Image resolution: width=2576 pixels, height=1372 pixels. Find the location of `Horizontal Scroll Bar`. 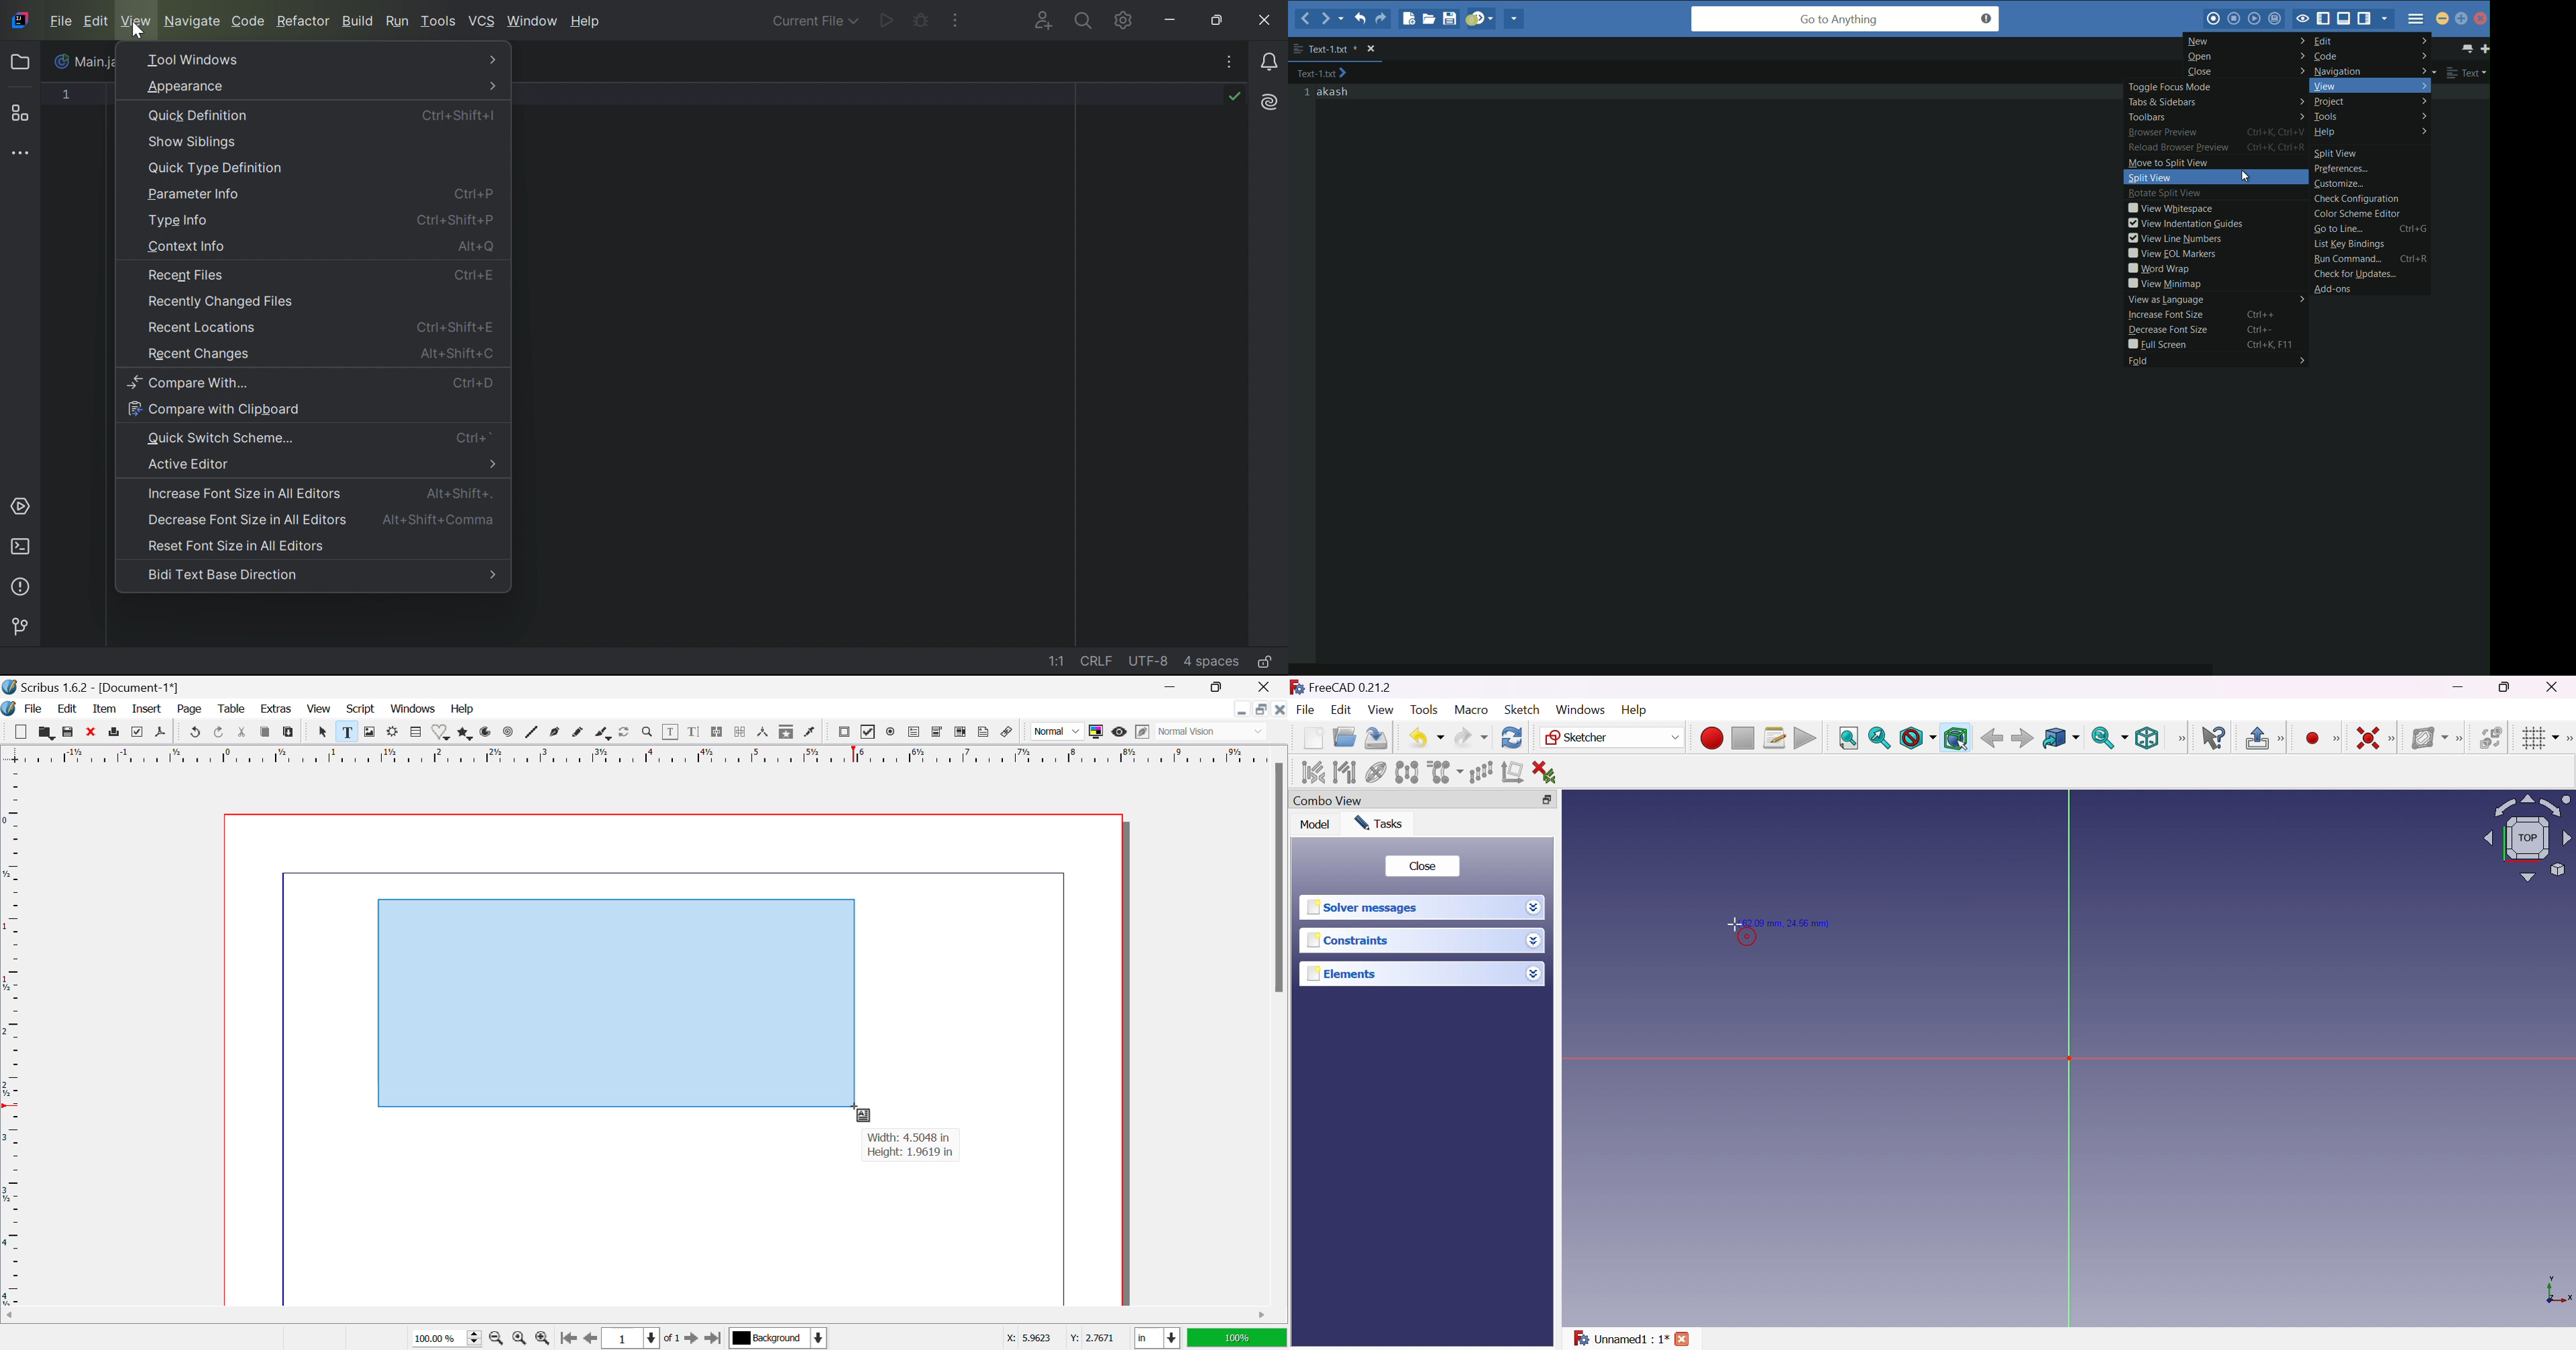

Horizontal Scroll Bar is located at coordinates (627, 1316).